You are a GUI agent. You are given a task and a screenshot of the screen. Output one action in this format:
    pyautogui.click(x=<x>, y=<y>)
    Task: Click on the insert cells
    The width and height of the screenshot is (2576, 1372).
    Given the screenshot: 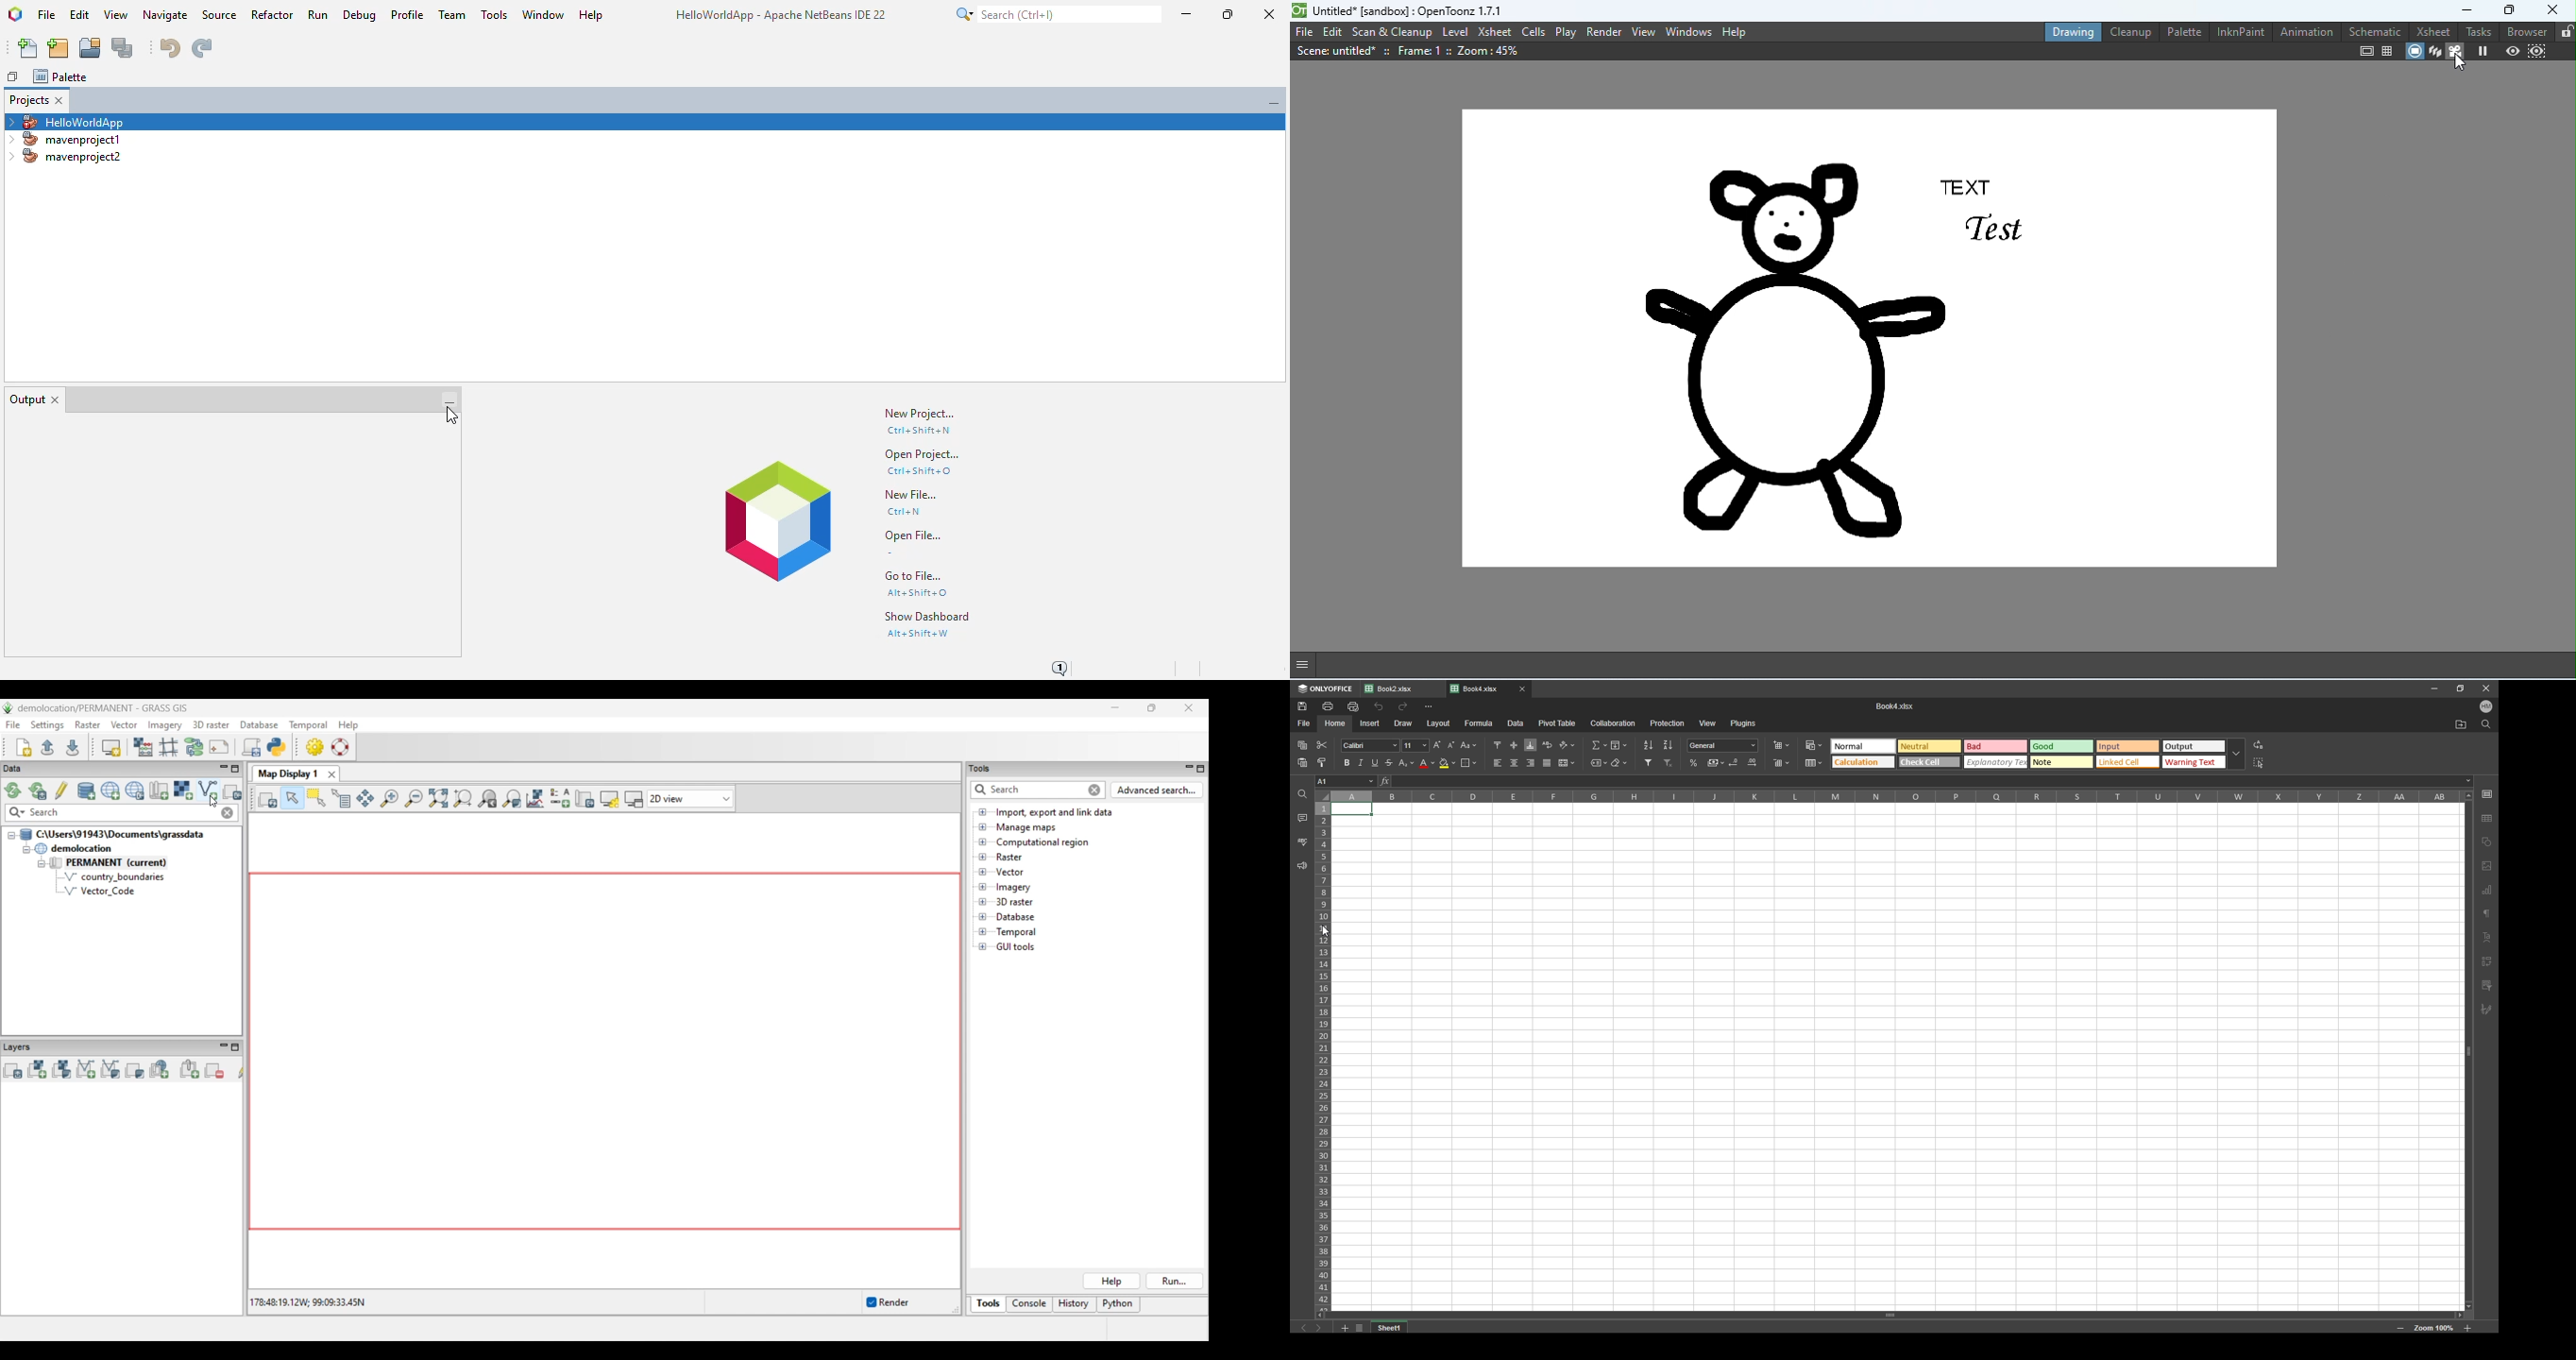 What is the action you would take?
    pyautogui.click(x=1781, y=745)
    